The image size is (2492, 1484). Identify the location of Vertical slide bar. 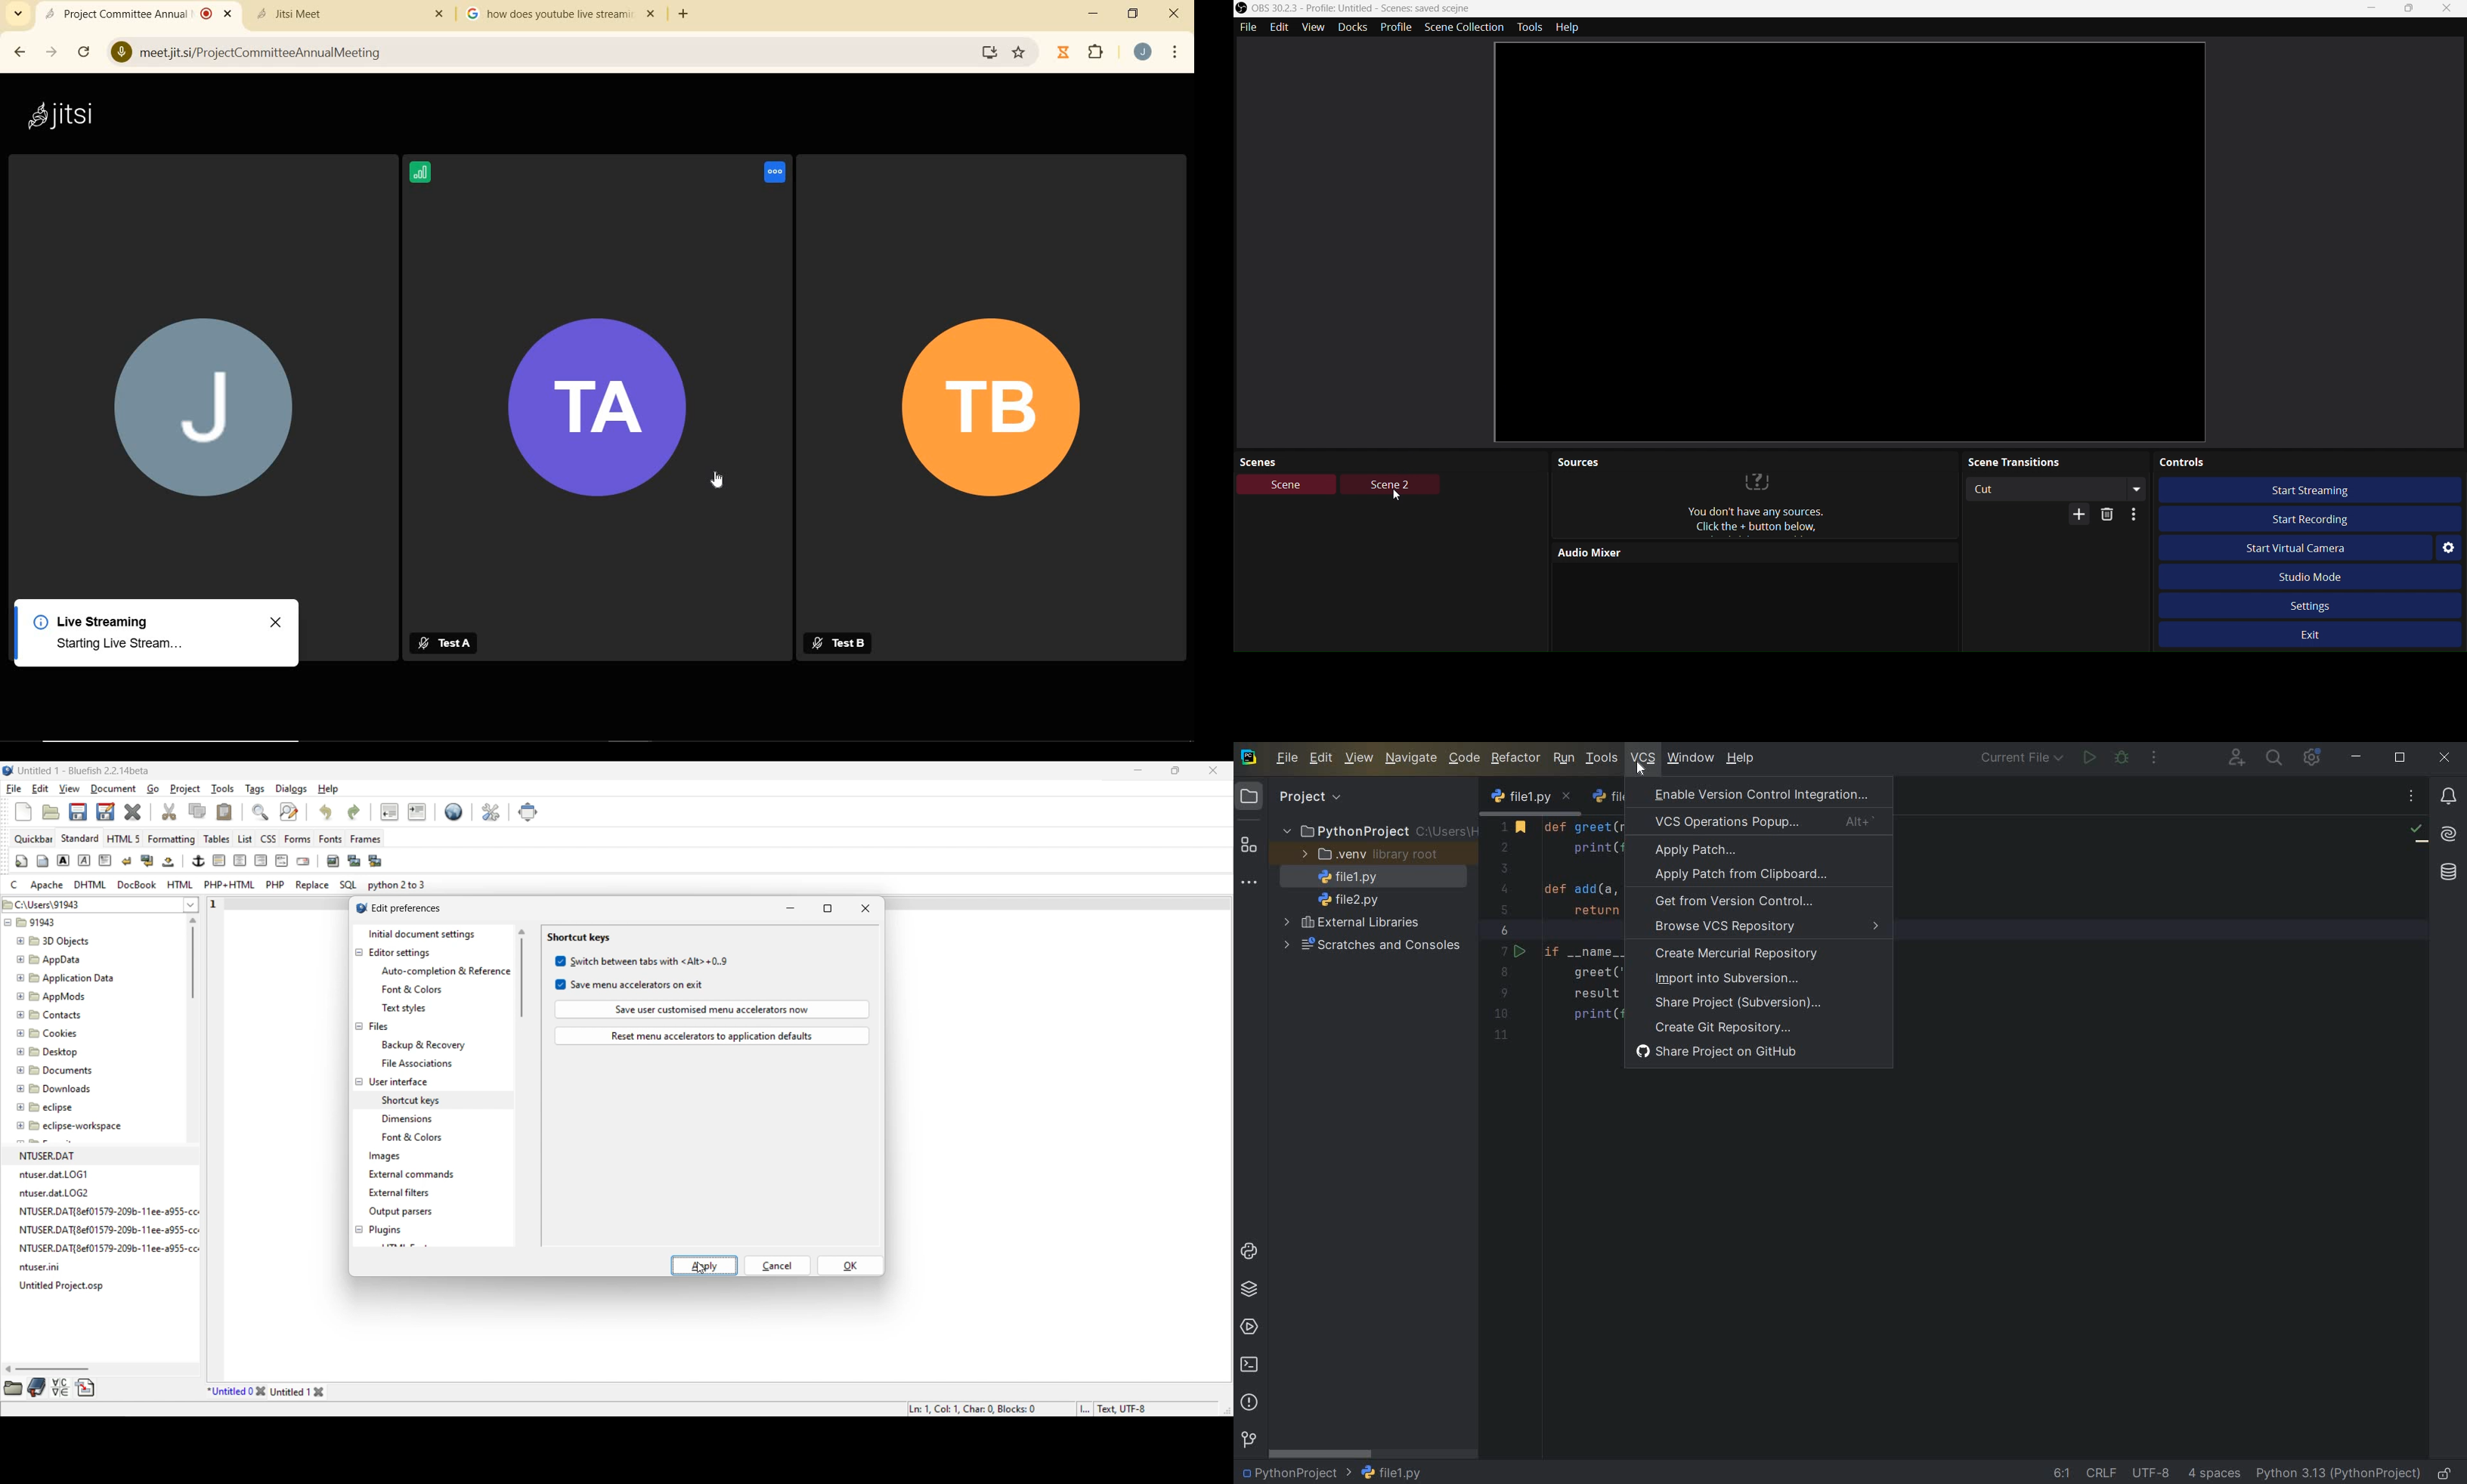
(193, 958).